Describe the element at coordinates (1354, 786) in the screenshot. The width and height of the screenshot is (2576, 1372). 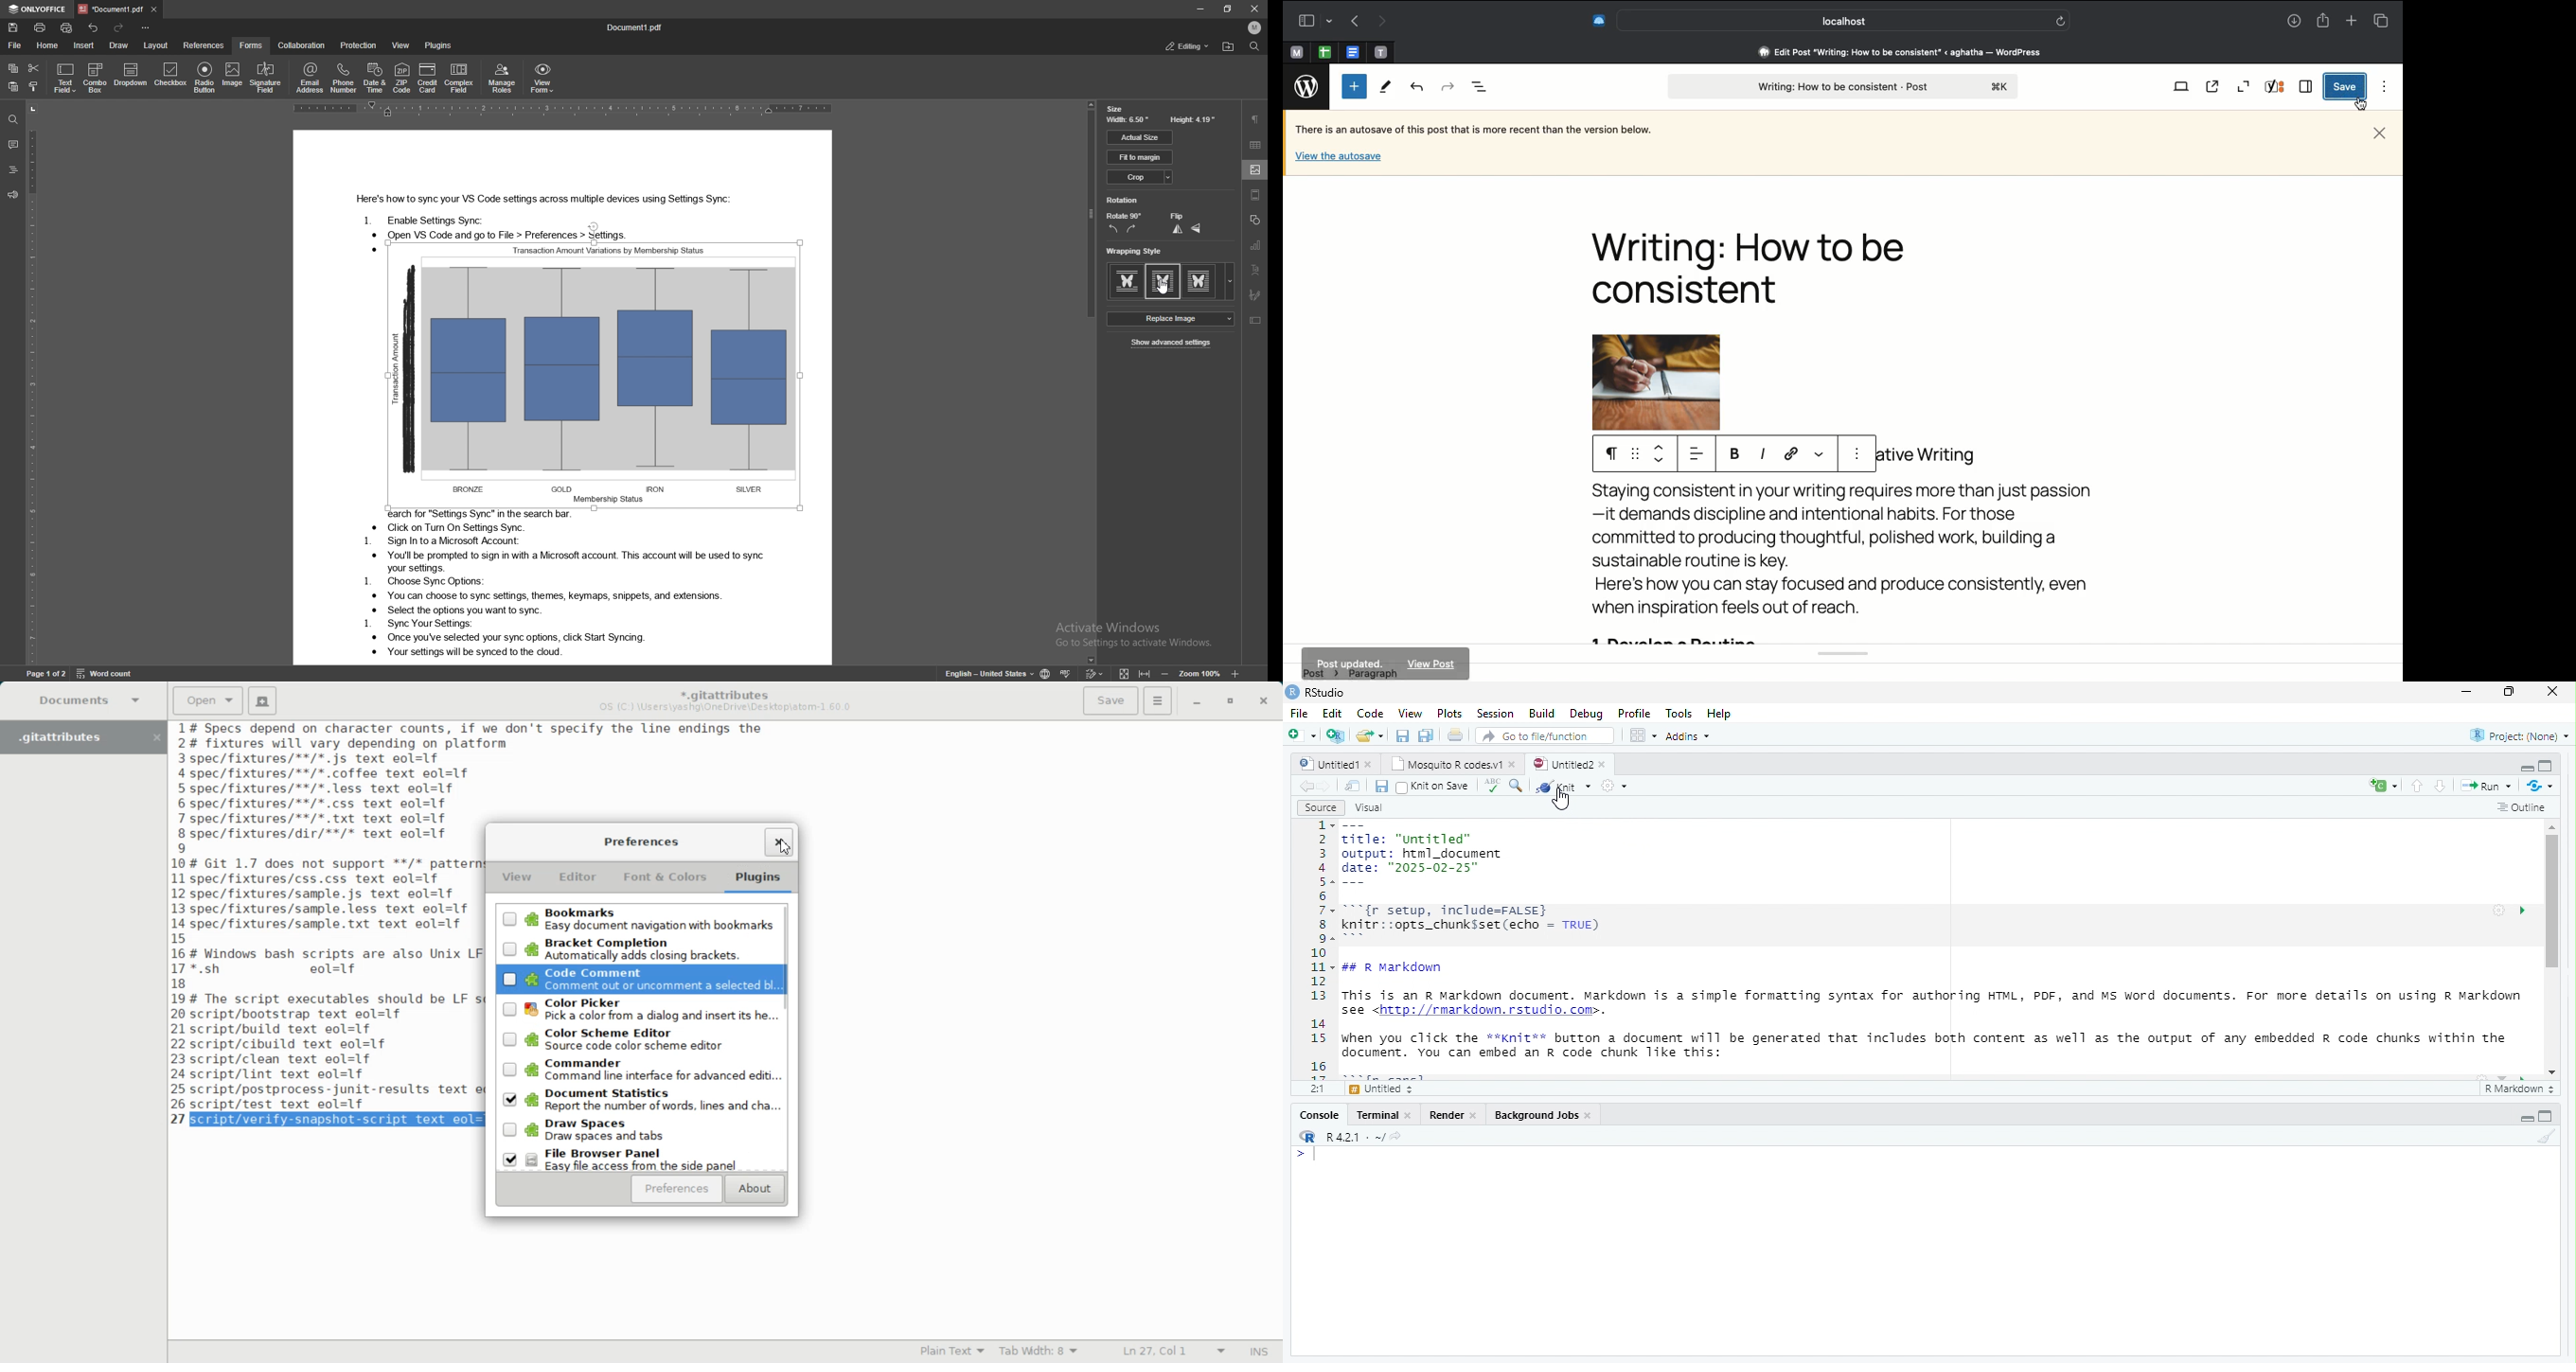
I see `search in doc` at that location.